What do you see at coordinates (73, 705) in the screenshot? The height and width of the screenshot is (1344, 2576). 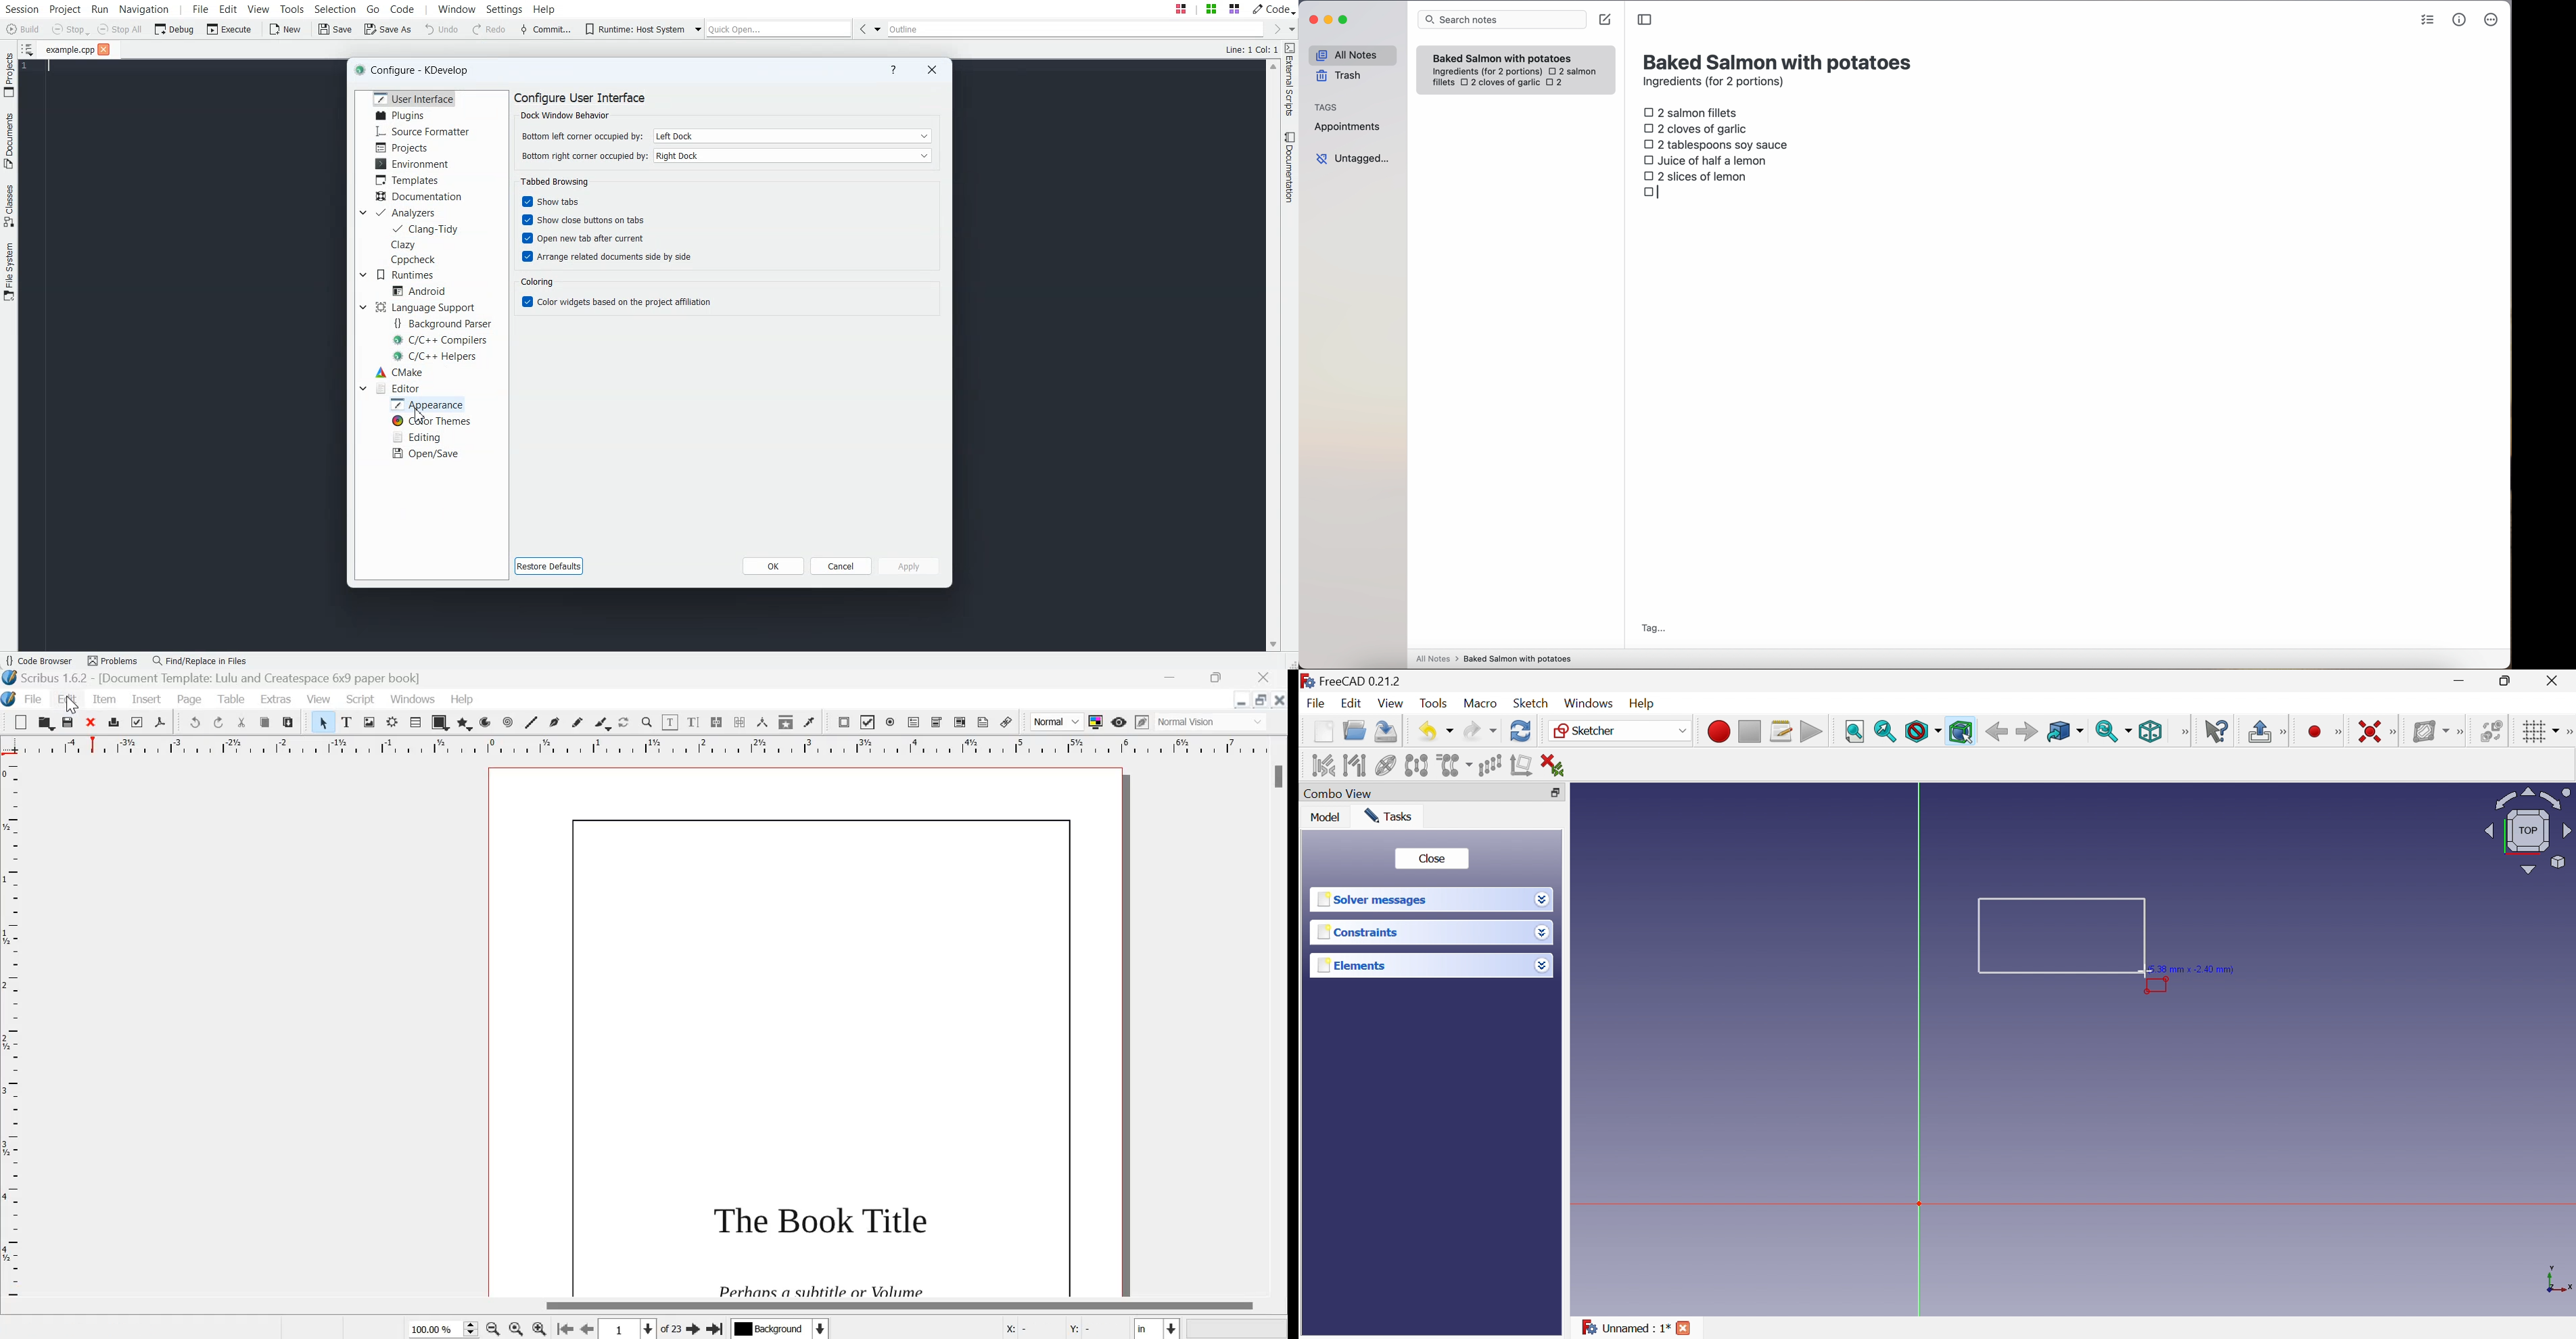 I see `cursor` at bounding box center [73, 705].